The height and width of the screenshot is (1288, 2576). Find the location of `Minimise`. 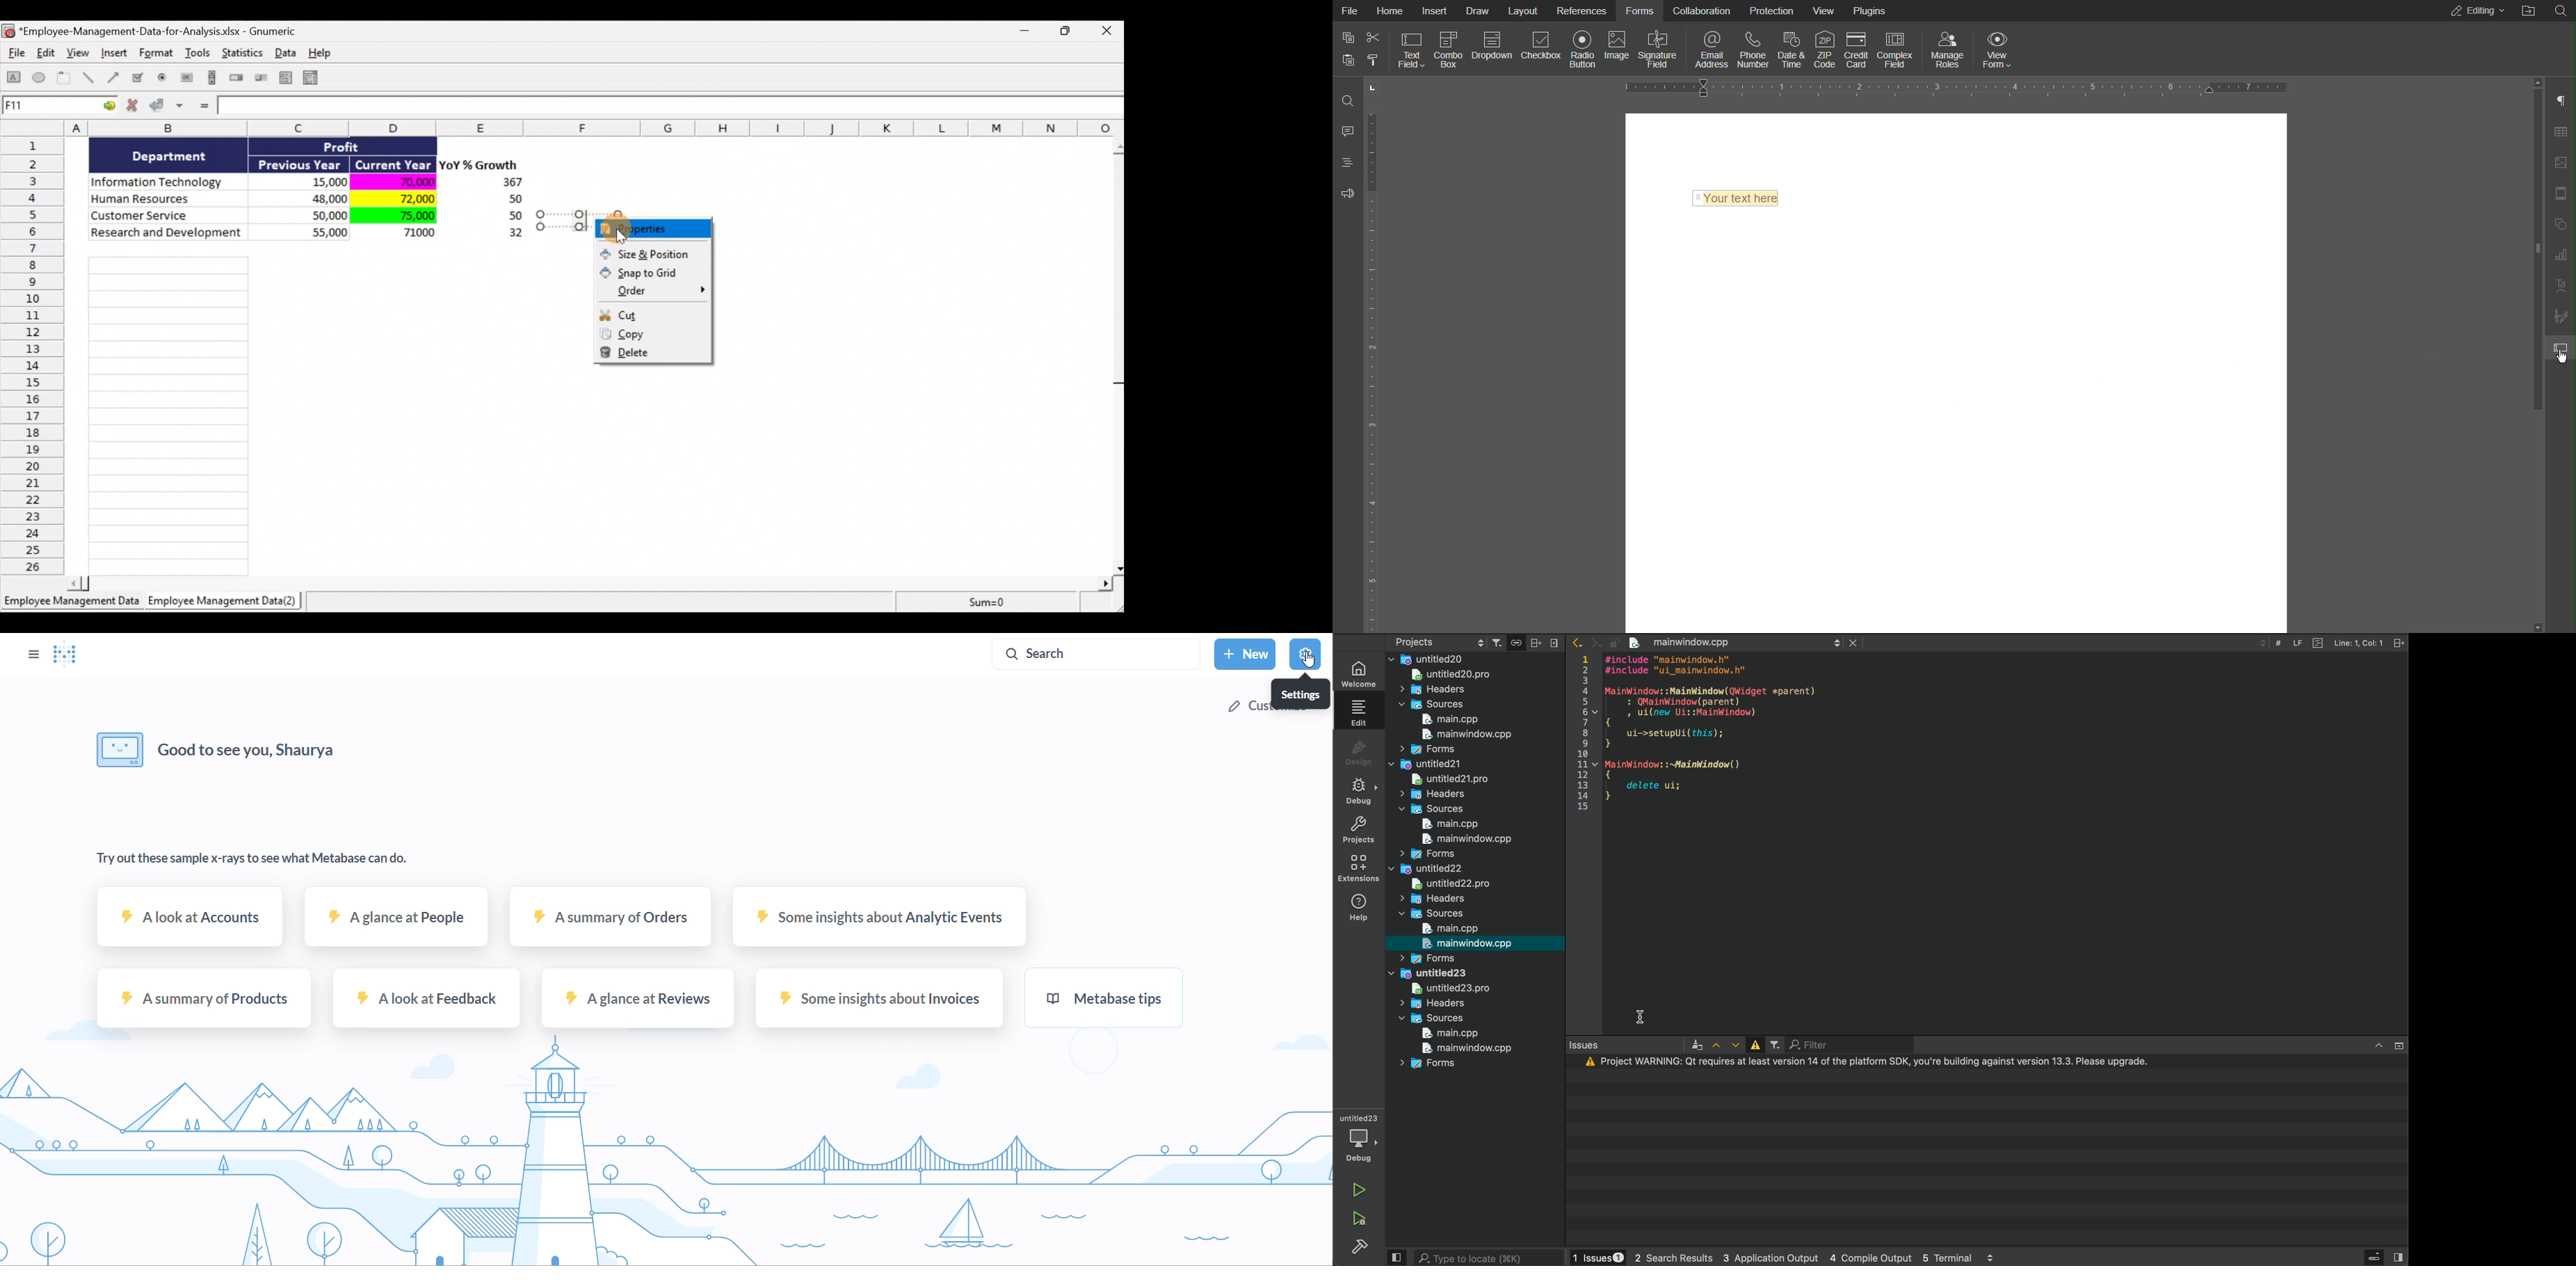

Minimise is located at coordinates (1028, 33).